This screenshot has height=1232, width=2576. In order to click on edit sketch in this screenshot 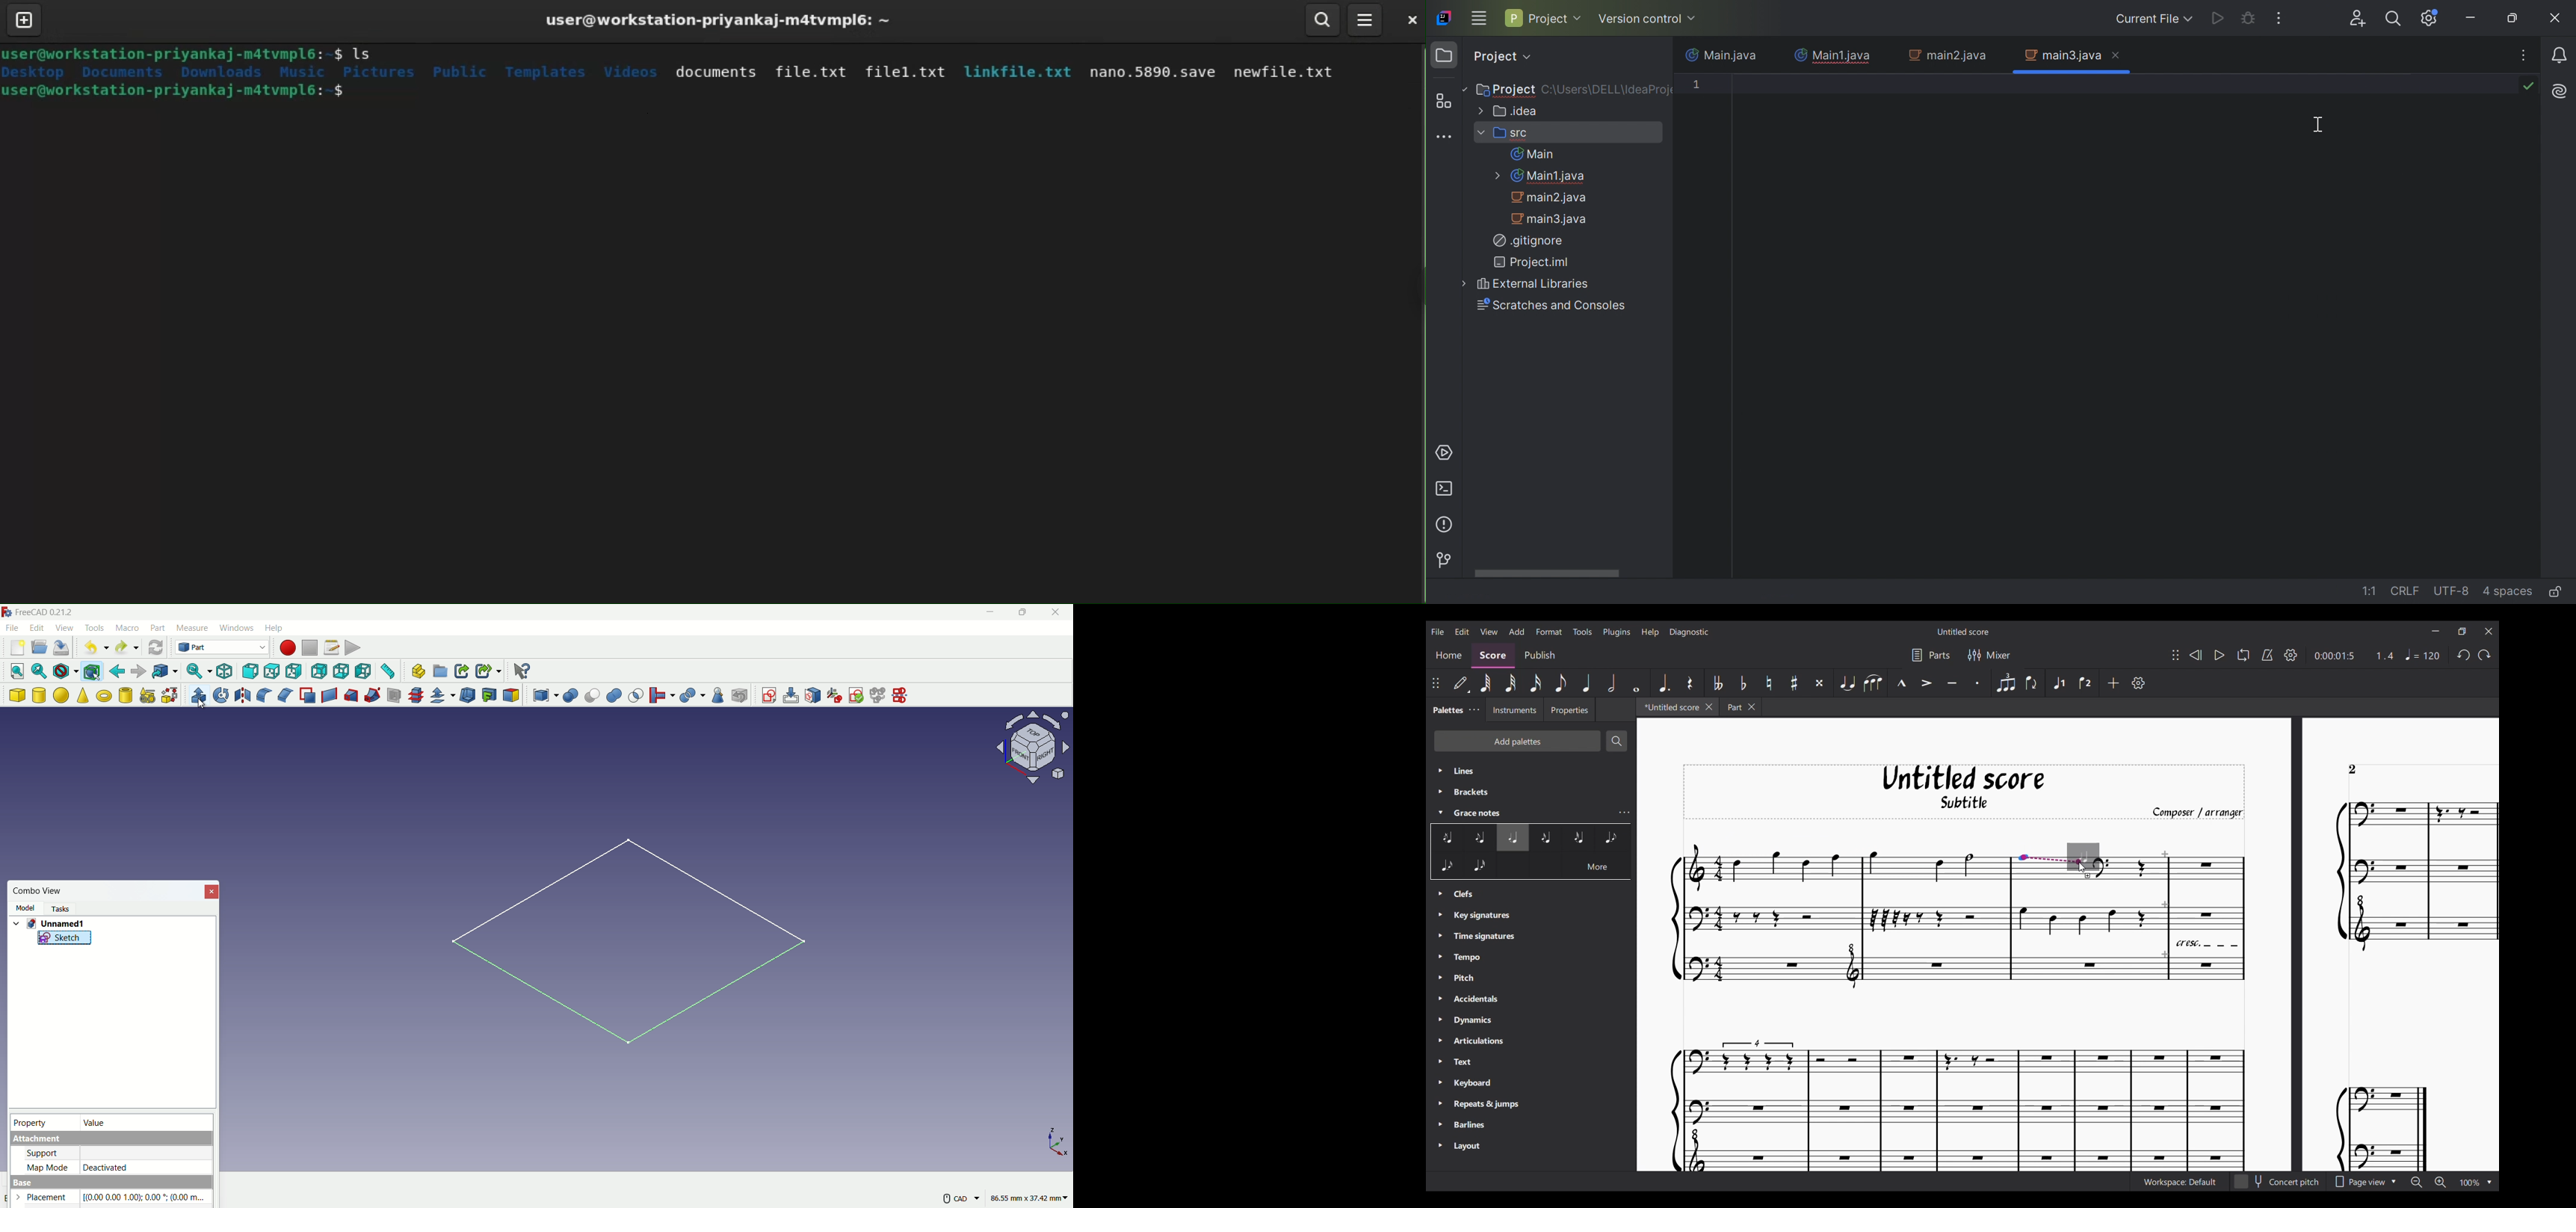, I will do `click(791, 696)`.